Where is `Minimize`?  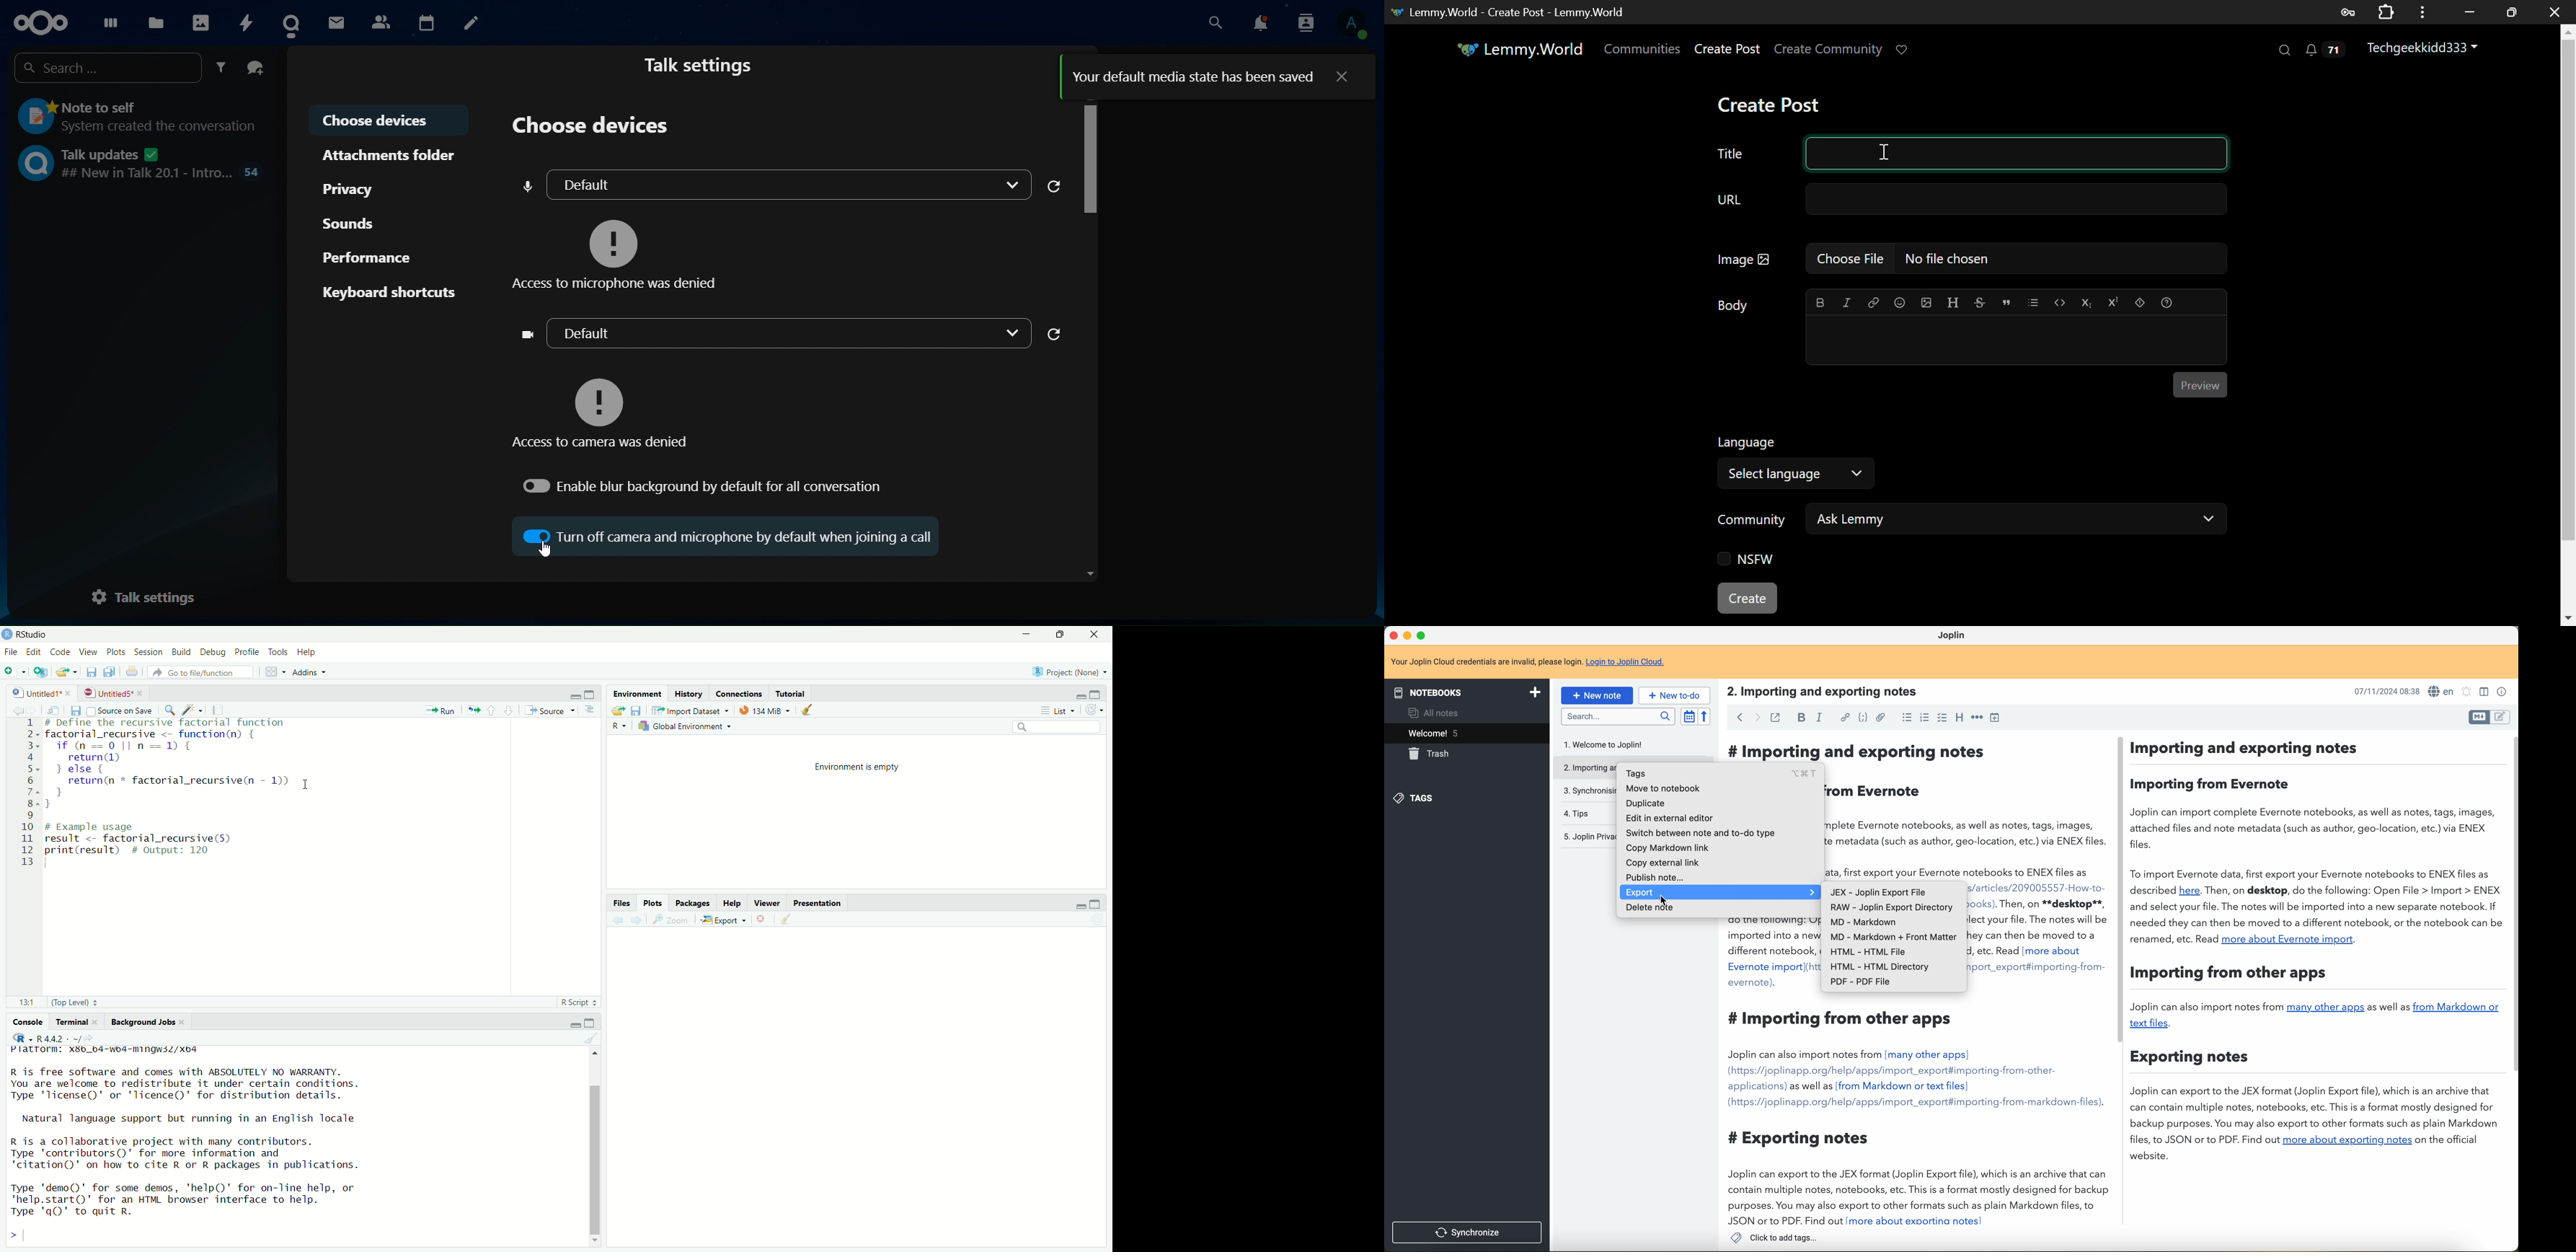
Minimize is located at coordinates (1024, 635).